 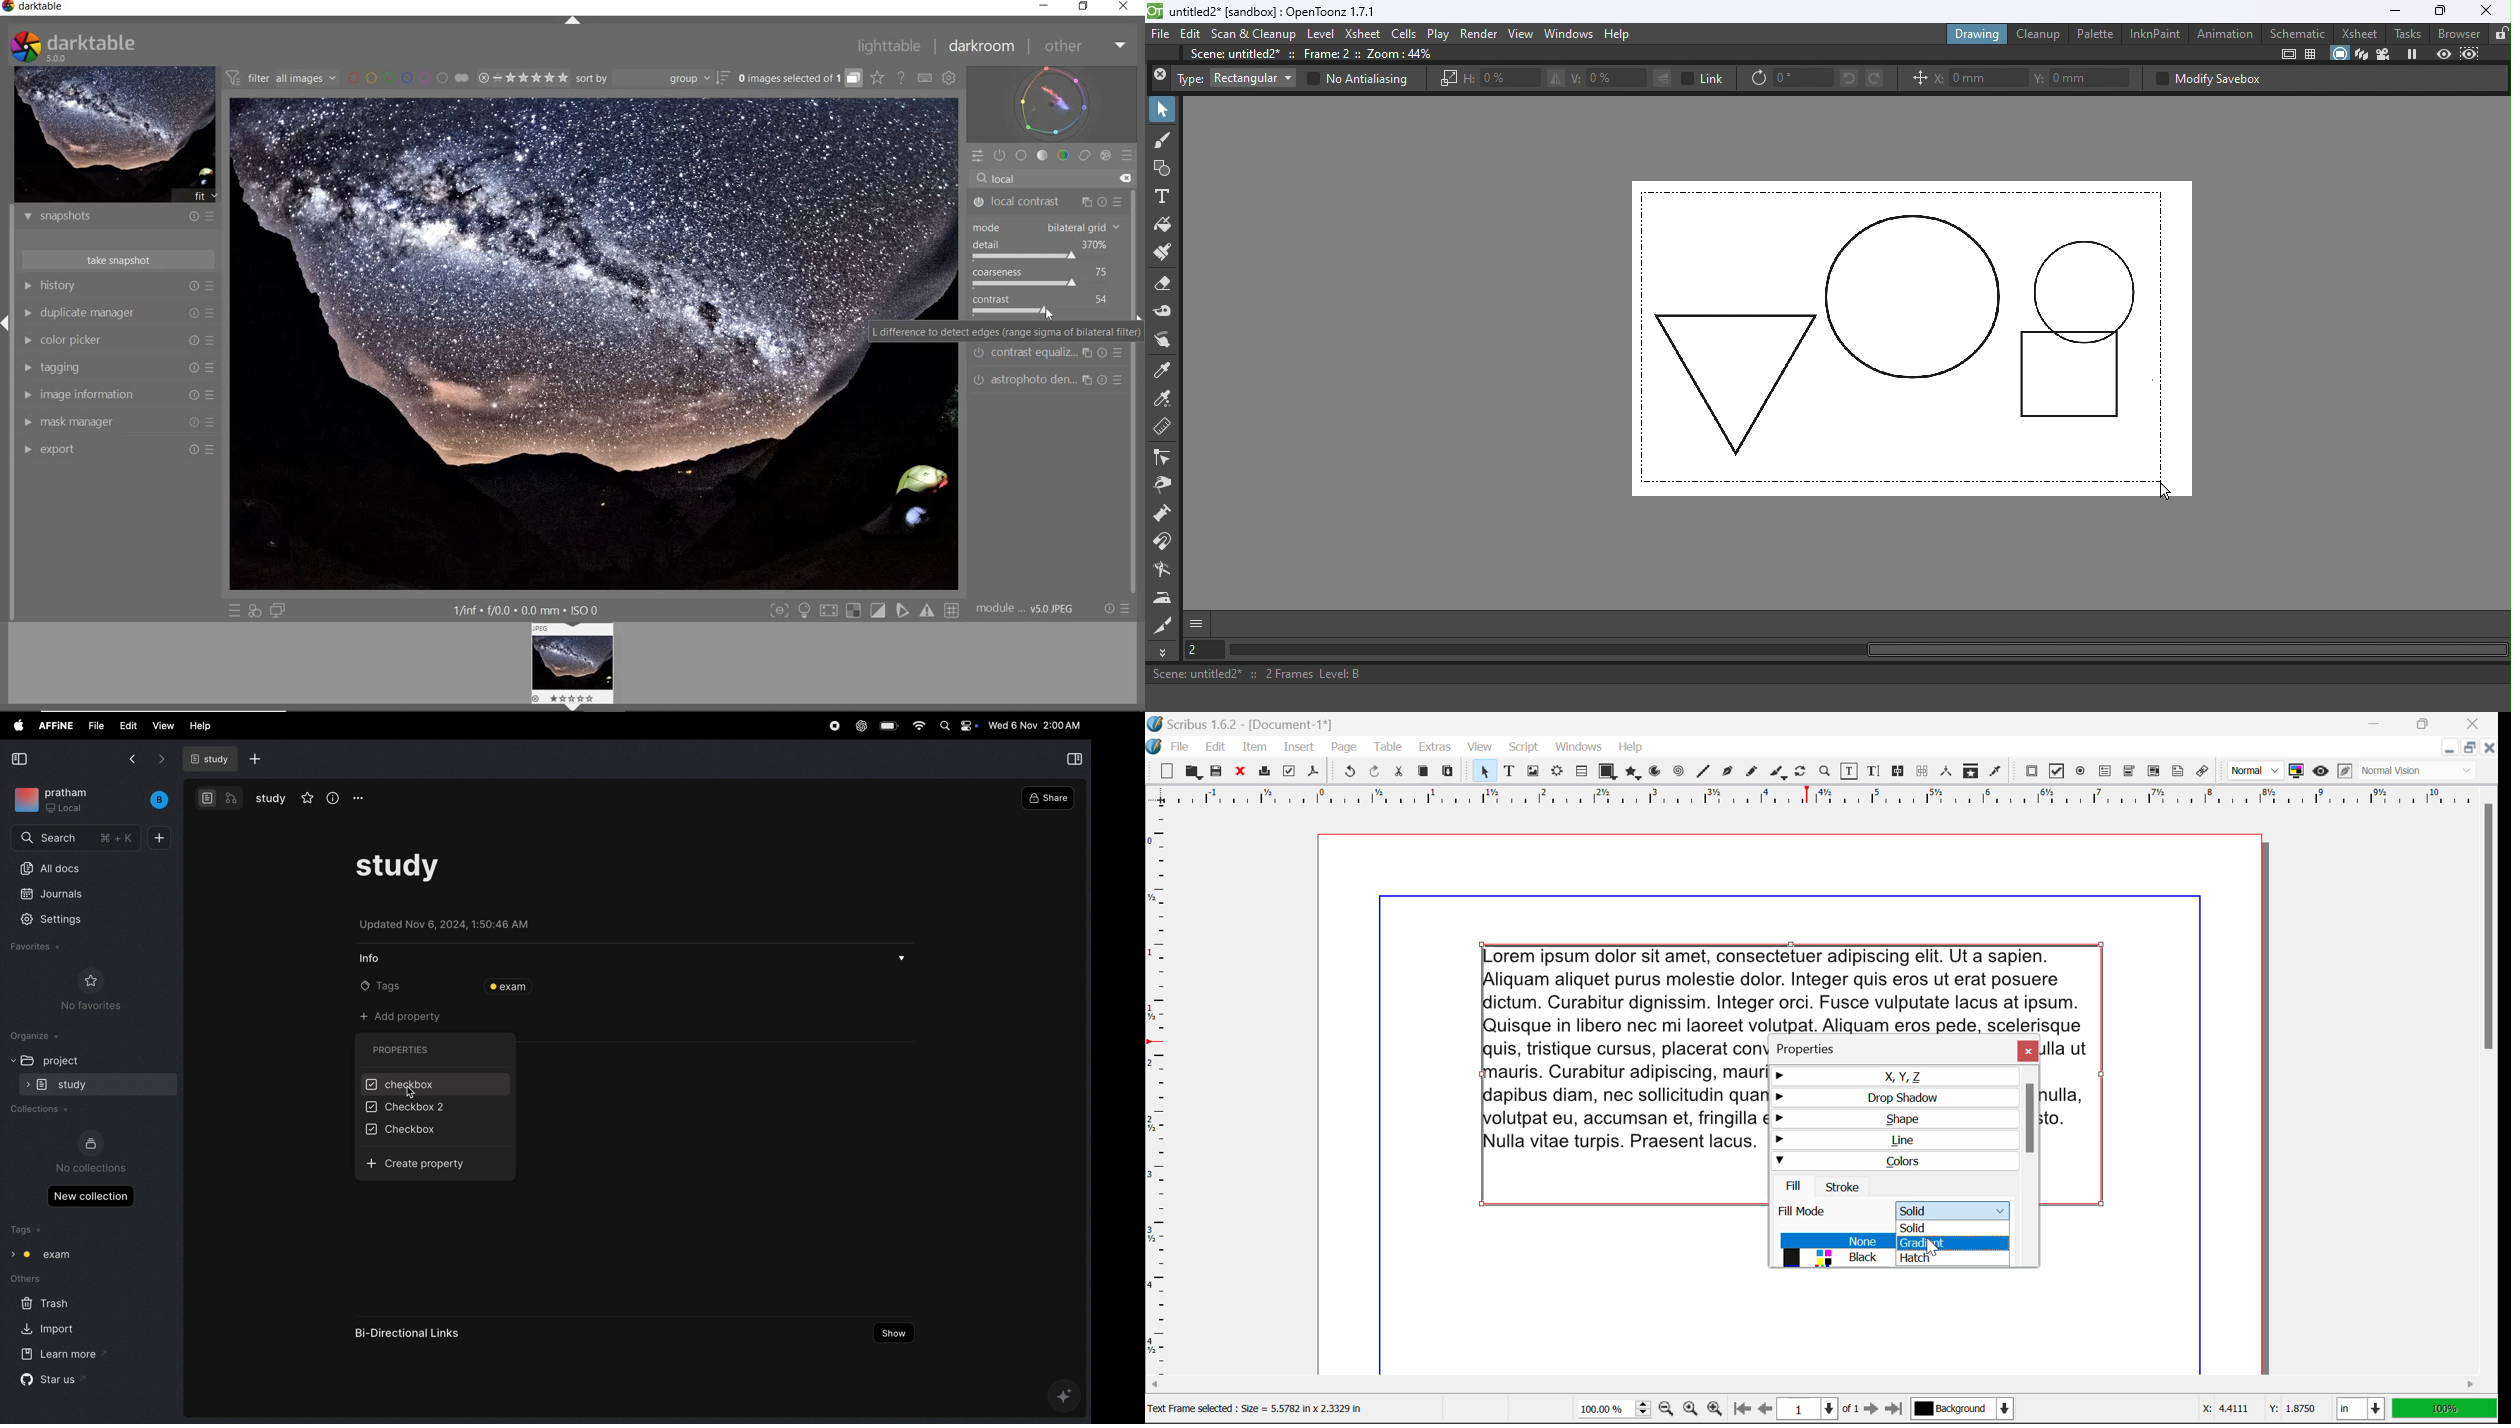 What do you see at coordinates (1087, 199) in the screenshot?
I see `multiple instance actions` at bounding box center [1087, 199].